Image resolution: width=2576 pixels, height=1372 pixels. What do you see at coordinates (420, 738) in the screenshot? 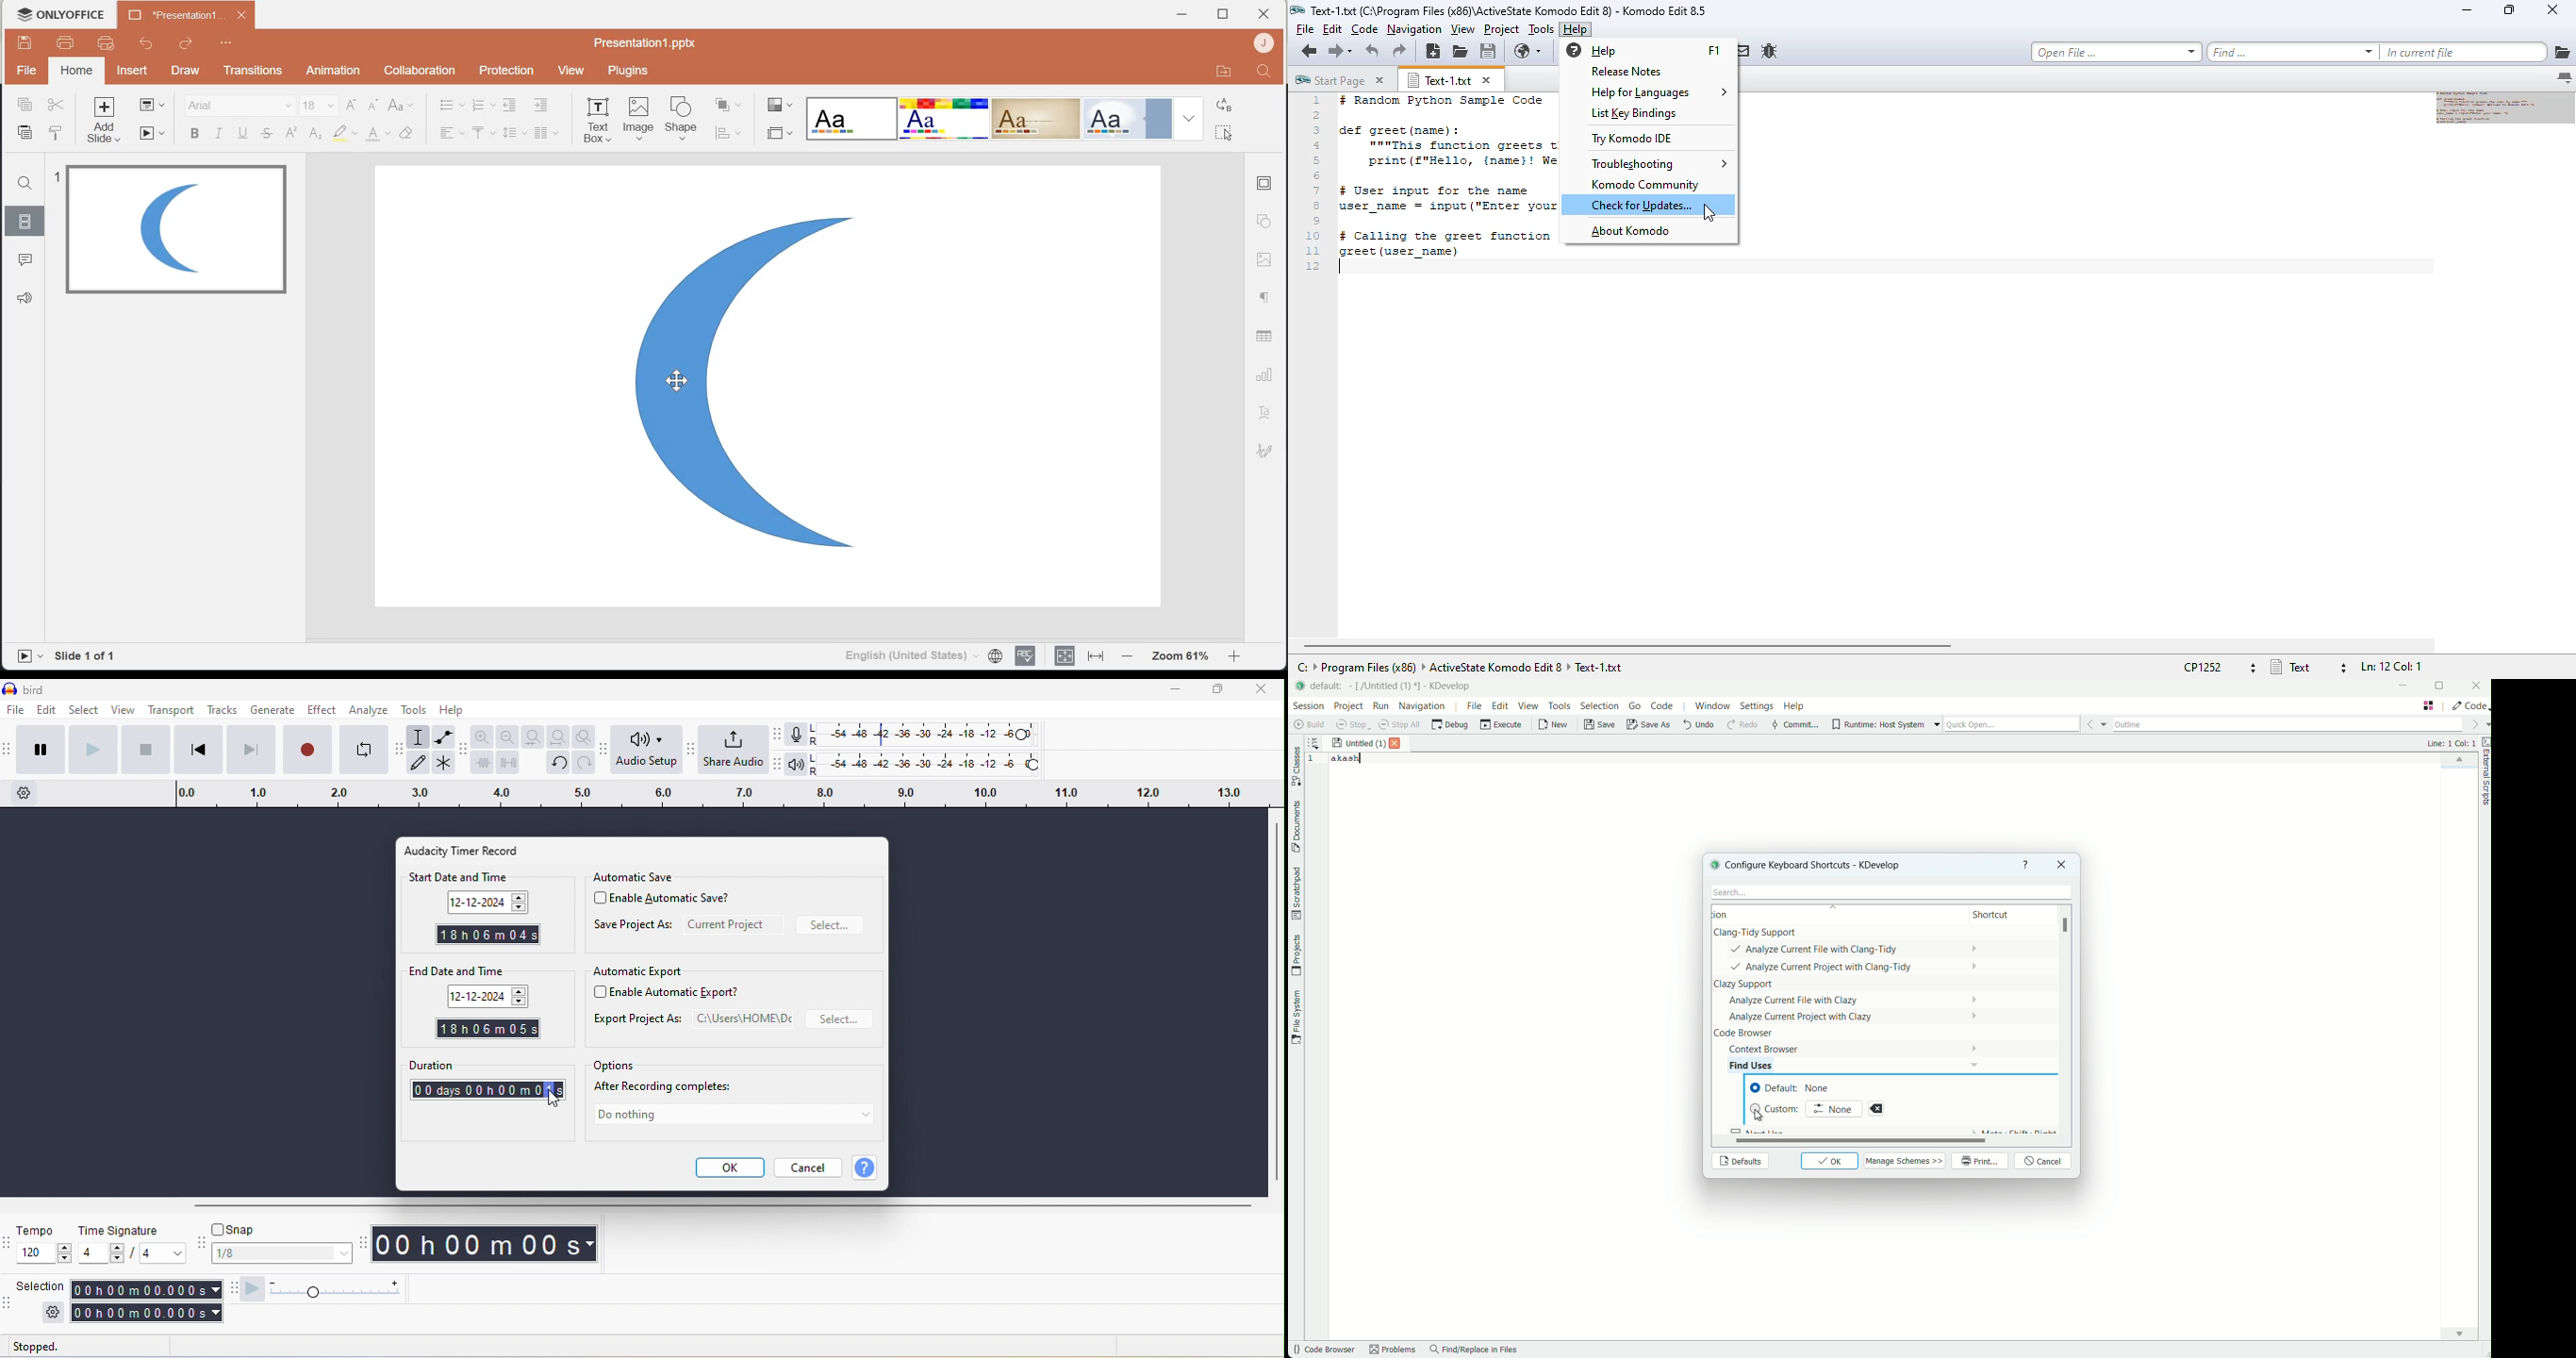
I see `selection tool` at bounding box center [420, 738].